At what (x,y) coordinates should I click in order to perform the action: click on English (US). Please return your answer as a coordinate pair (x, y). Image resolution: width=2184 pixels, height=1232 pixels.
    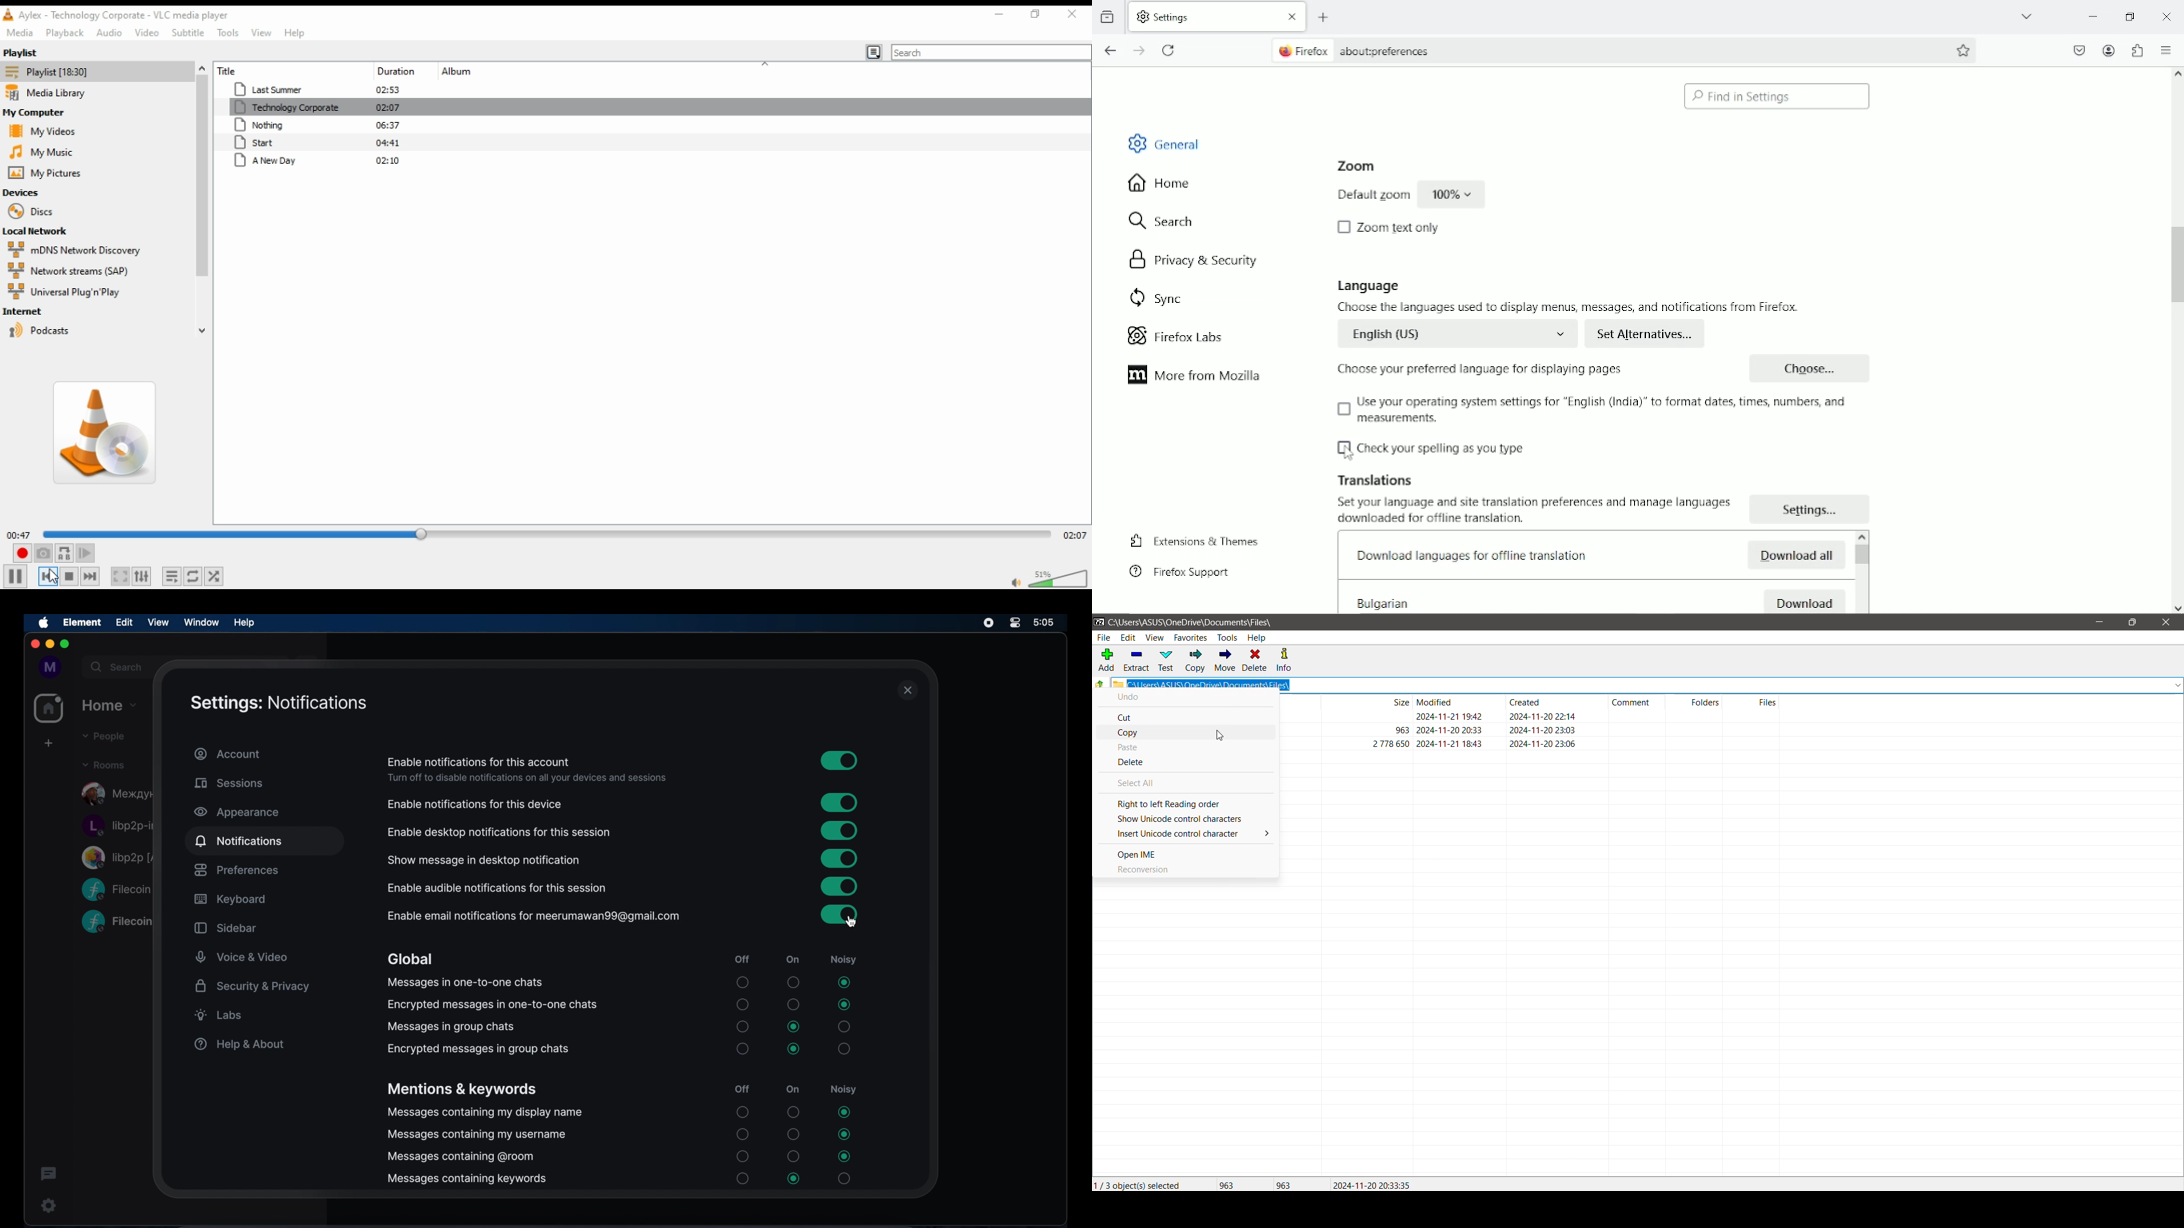
    Looking at the image, I should click on (1455, 335).